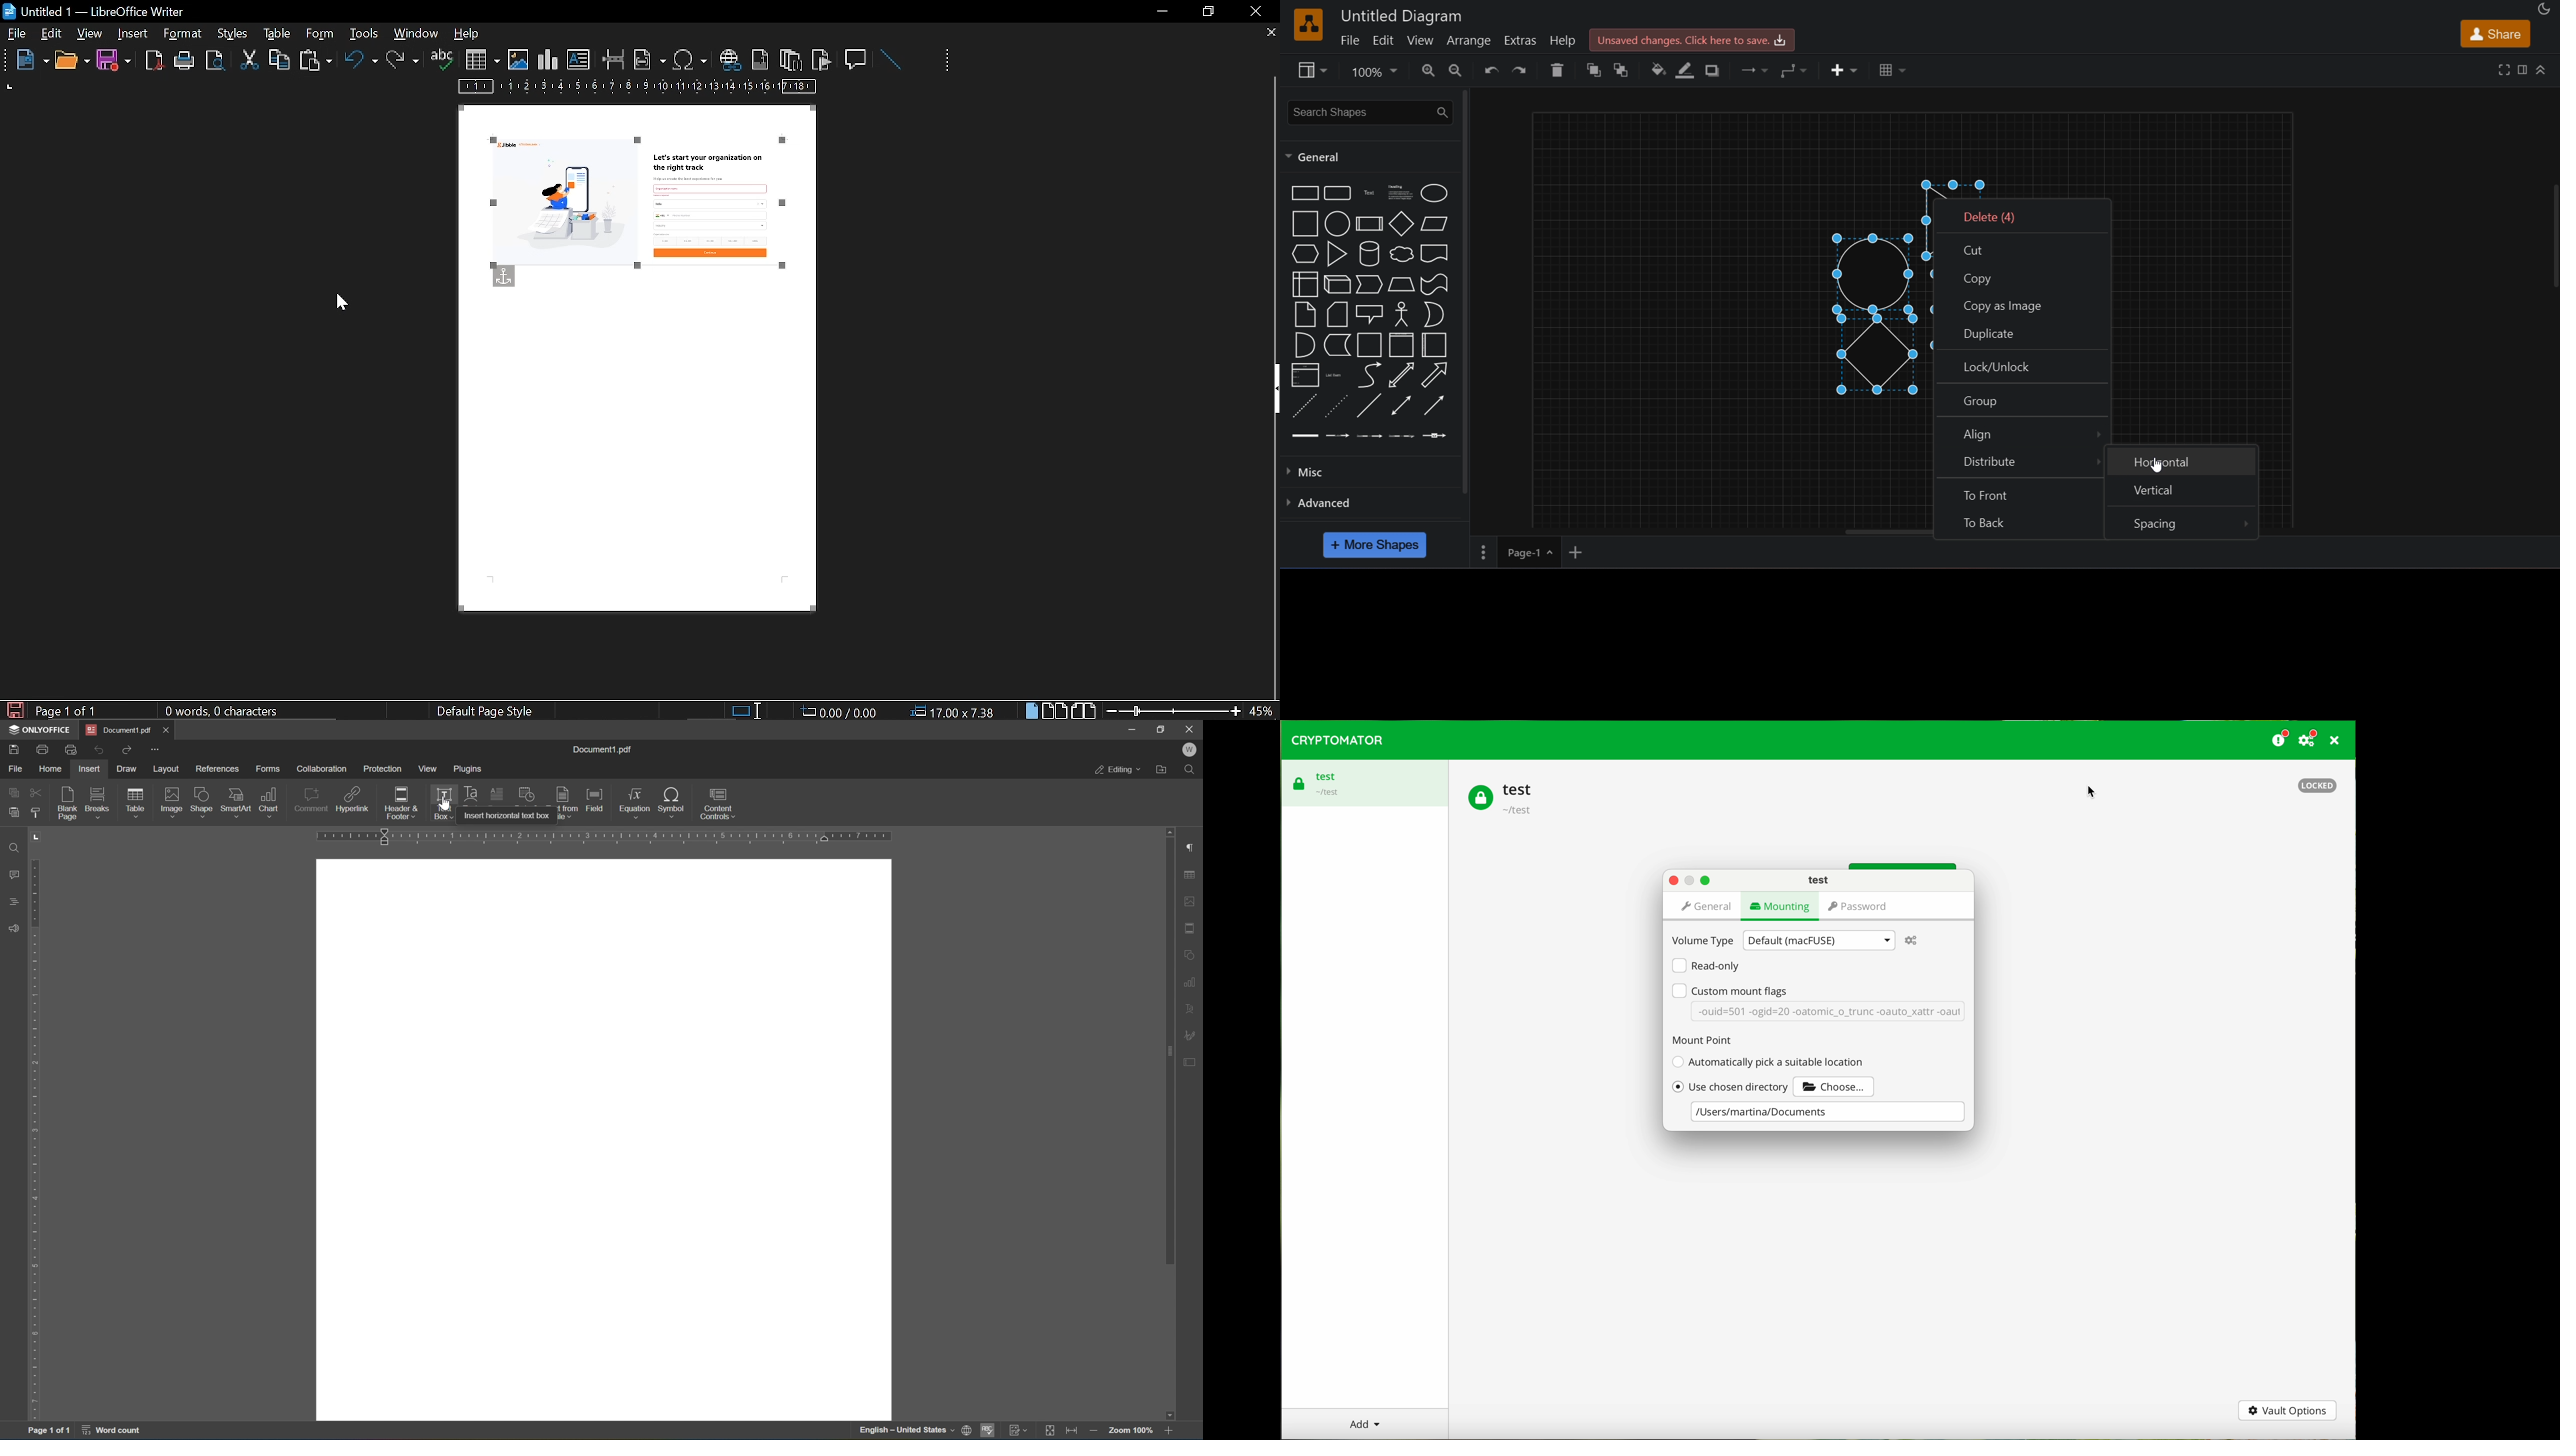  What do you see at coordinates (1309, 24) in the screenshot?
I see `logo` at bounding box center [1309, 24].